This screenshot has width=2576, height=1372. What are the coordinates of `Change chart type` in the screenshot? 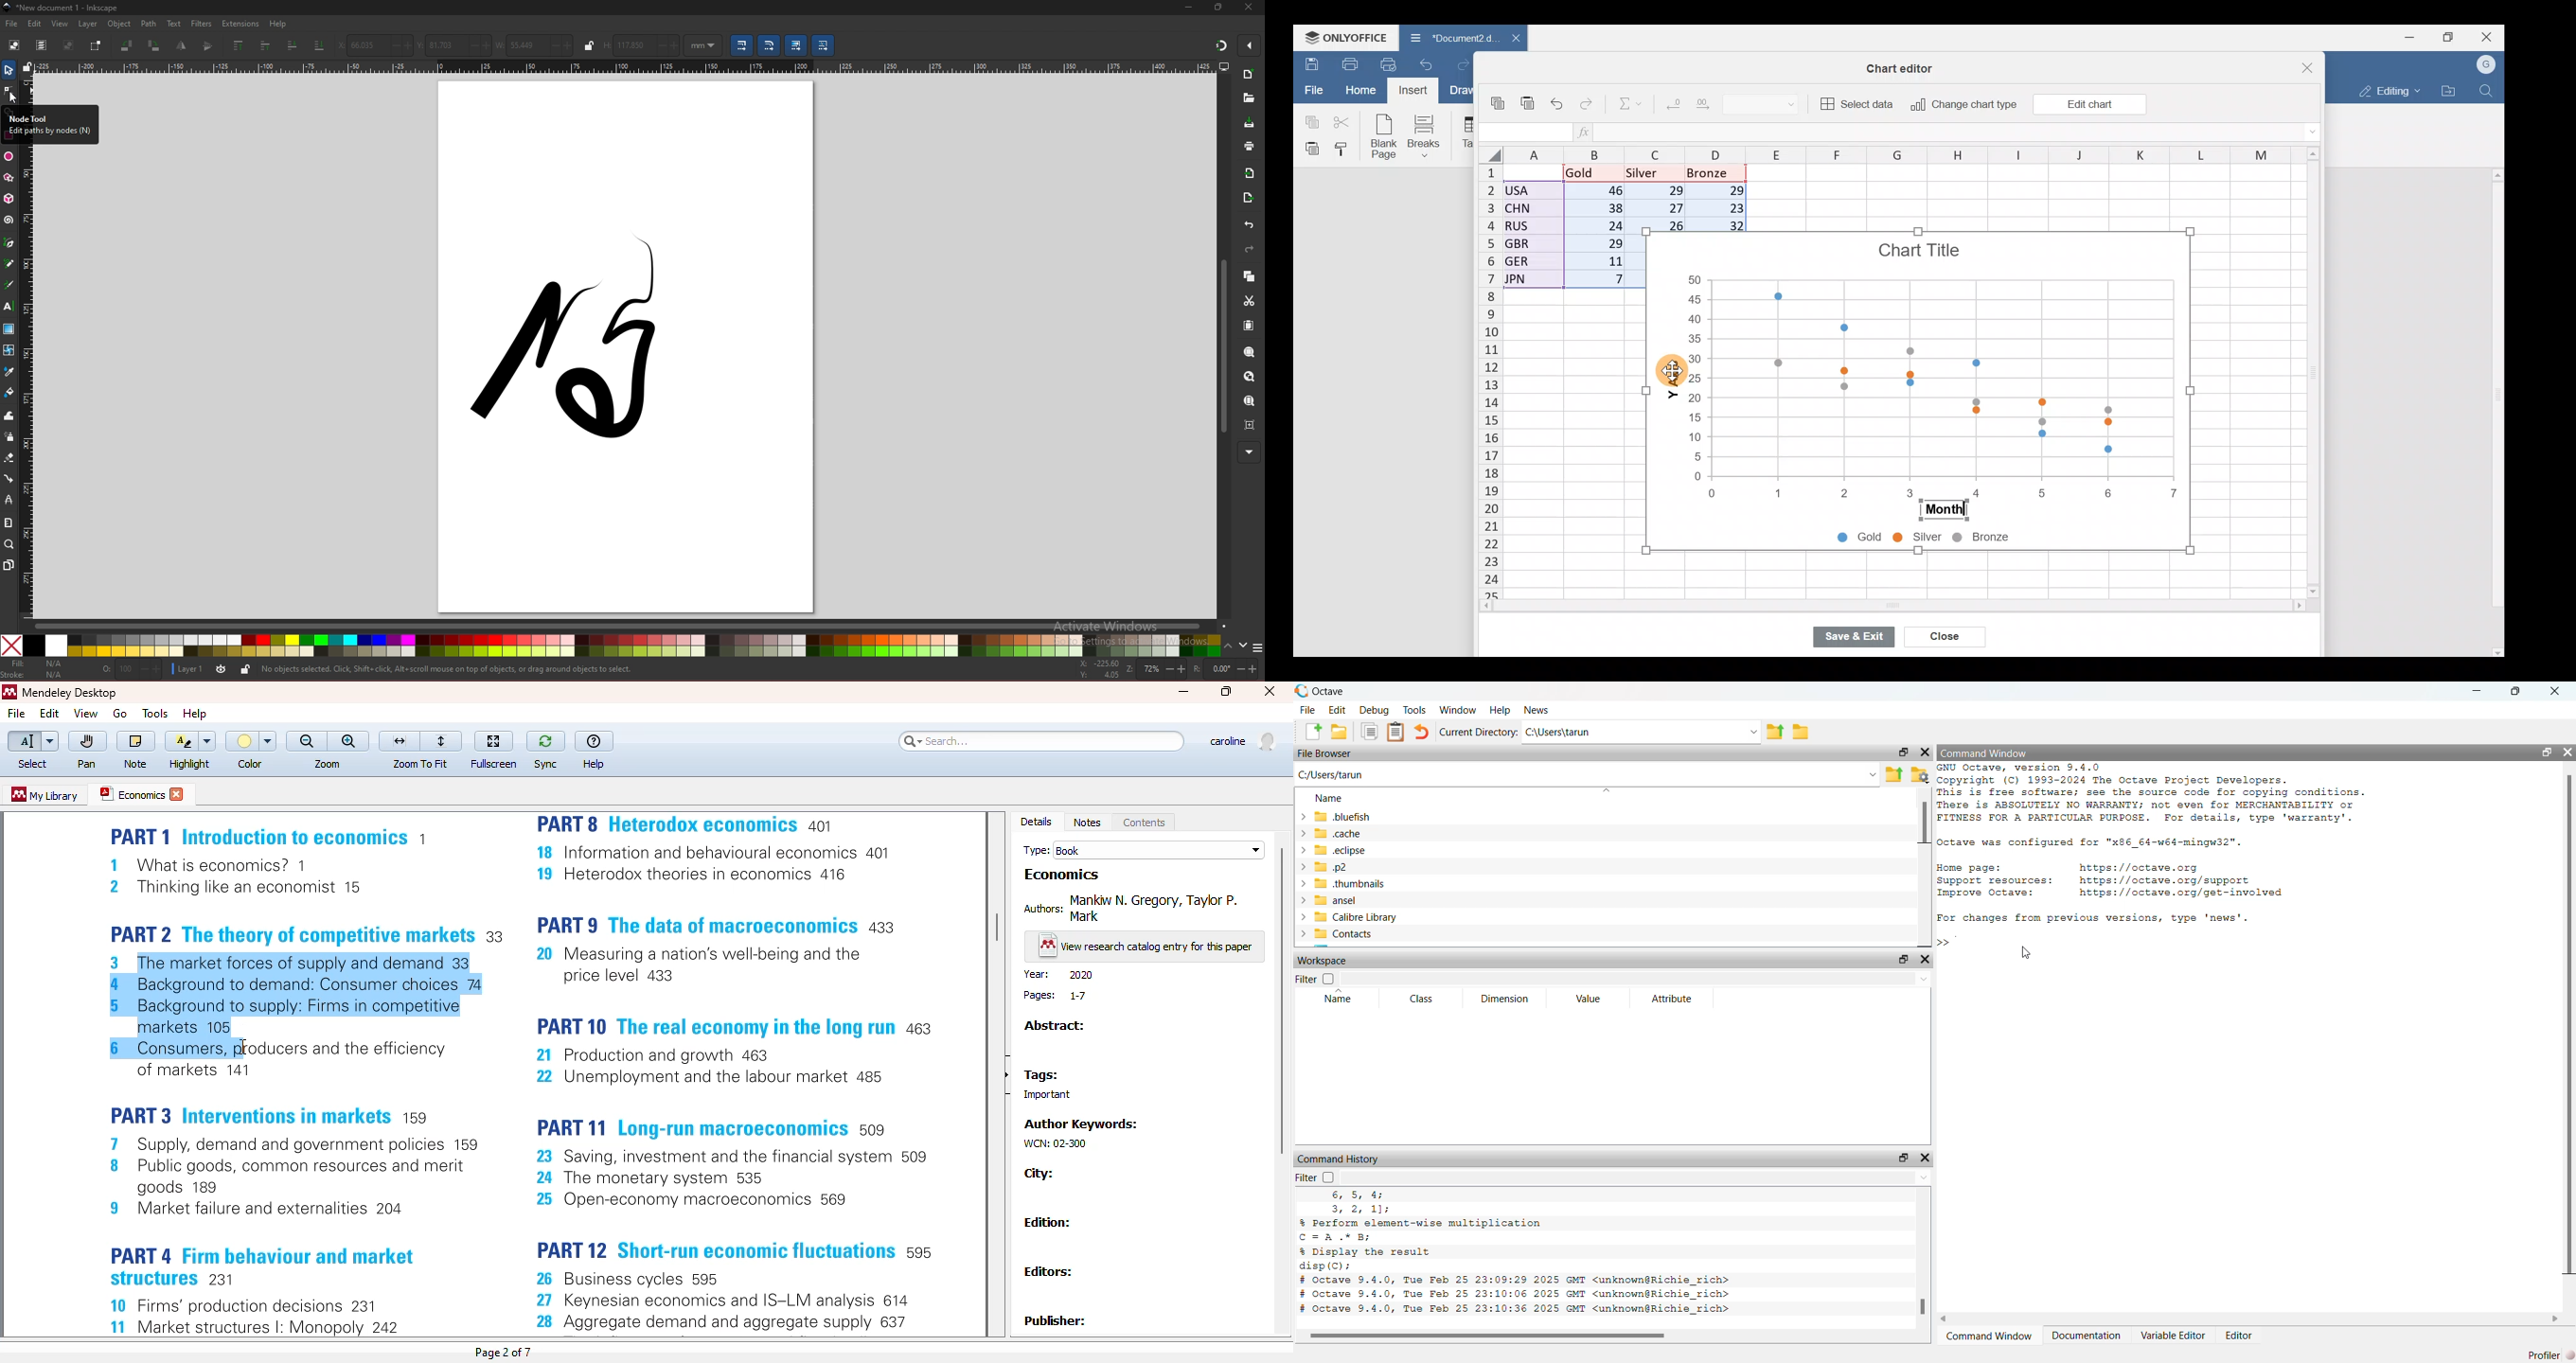 It's located at (1963, 105).